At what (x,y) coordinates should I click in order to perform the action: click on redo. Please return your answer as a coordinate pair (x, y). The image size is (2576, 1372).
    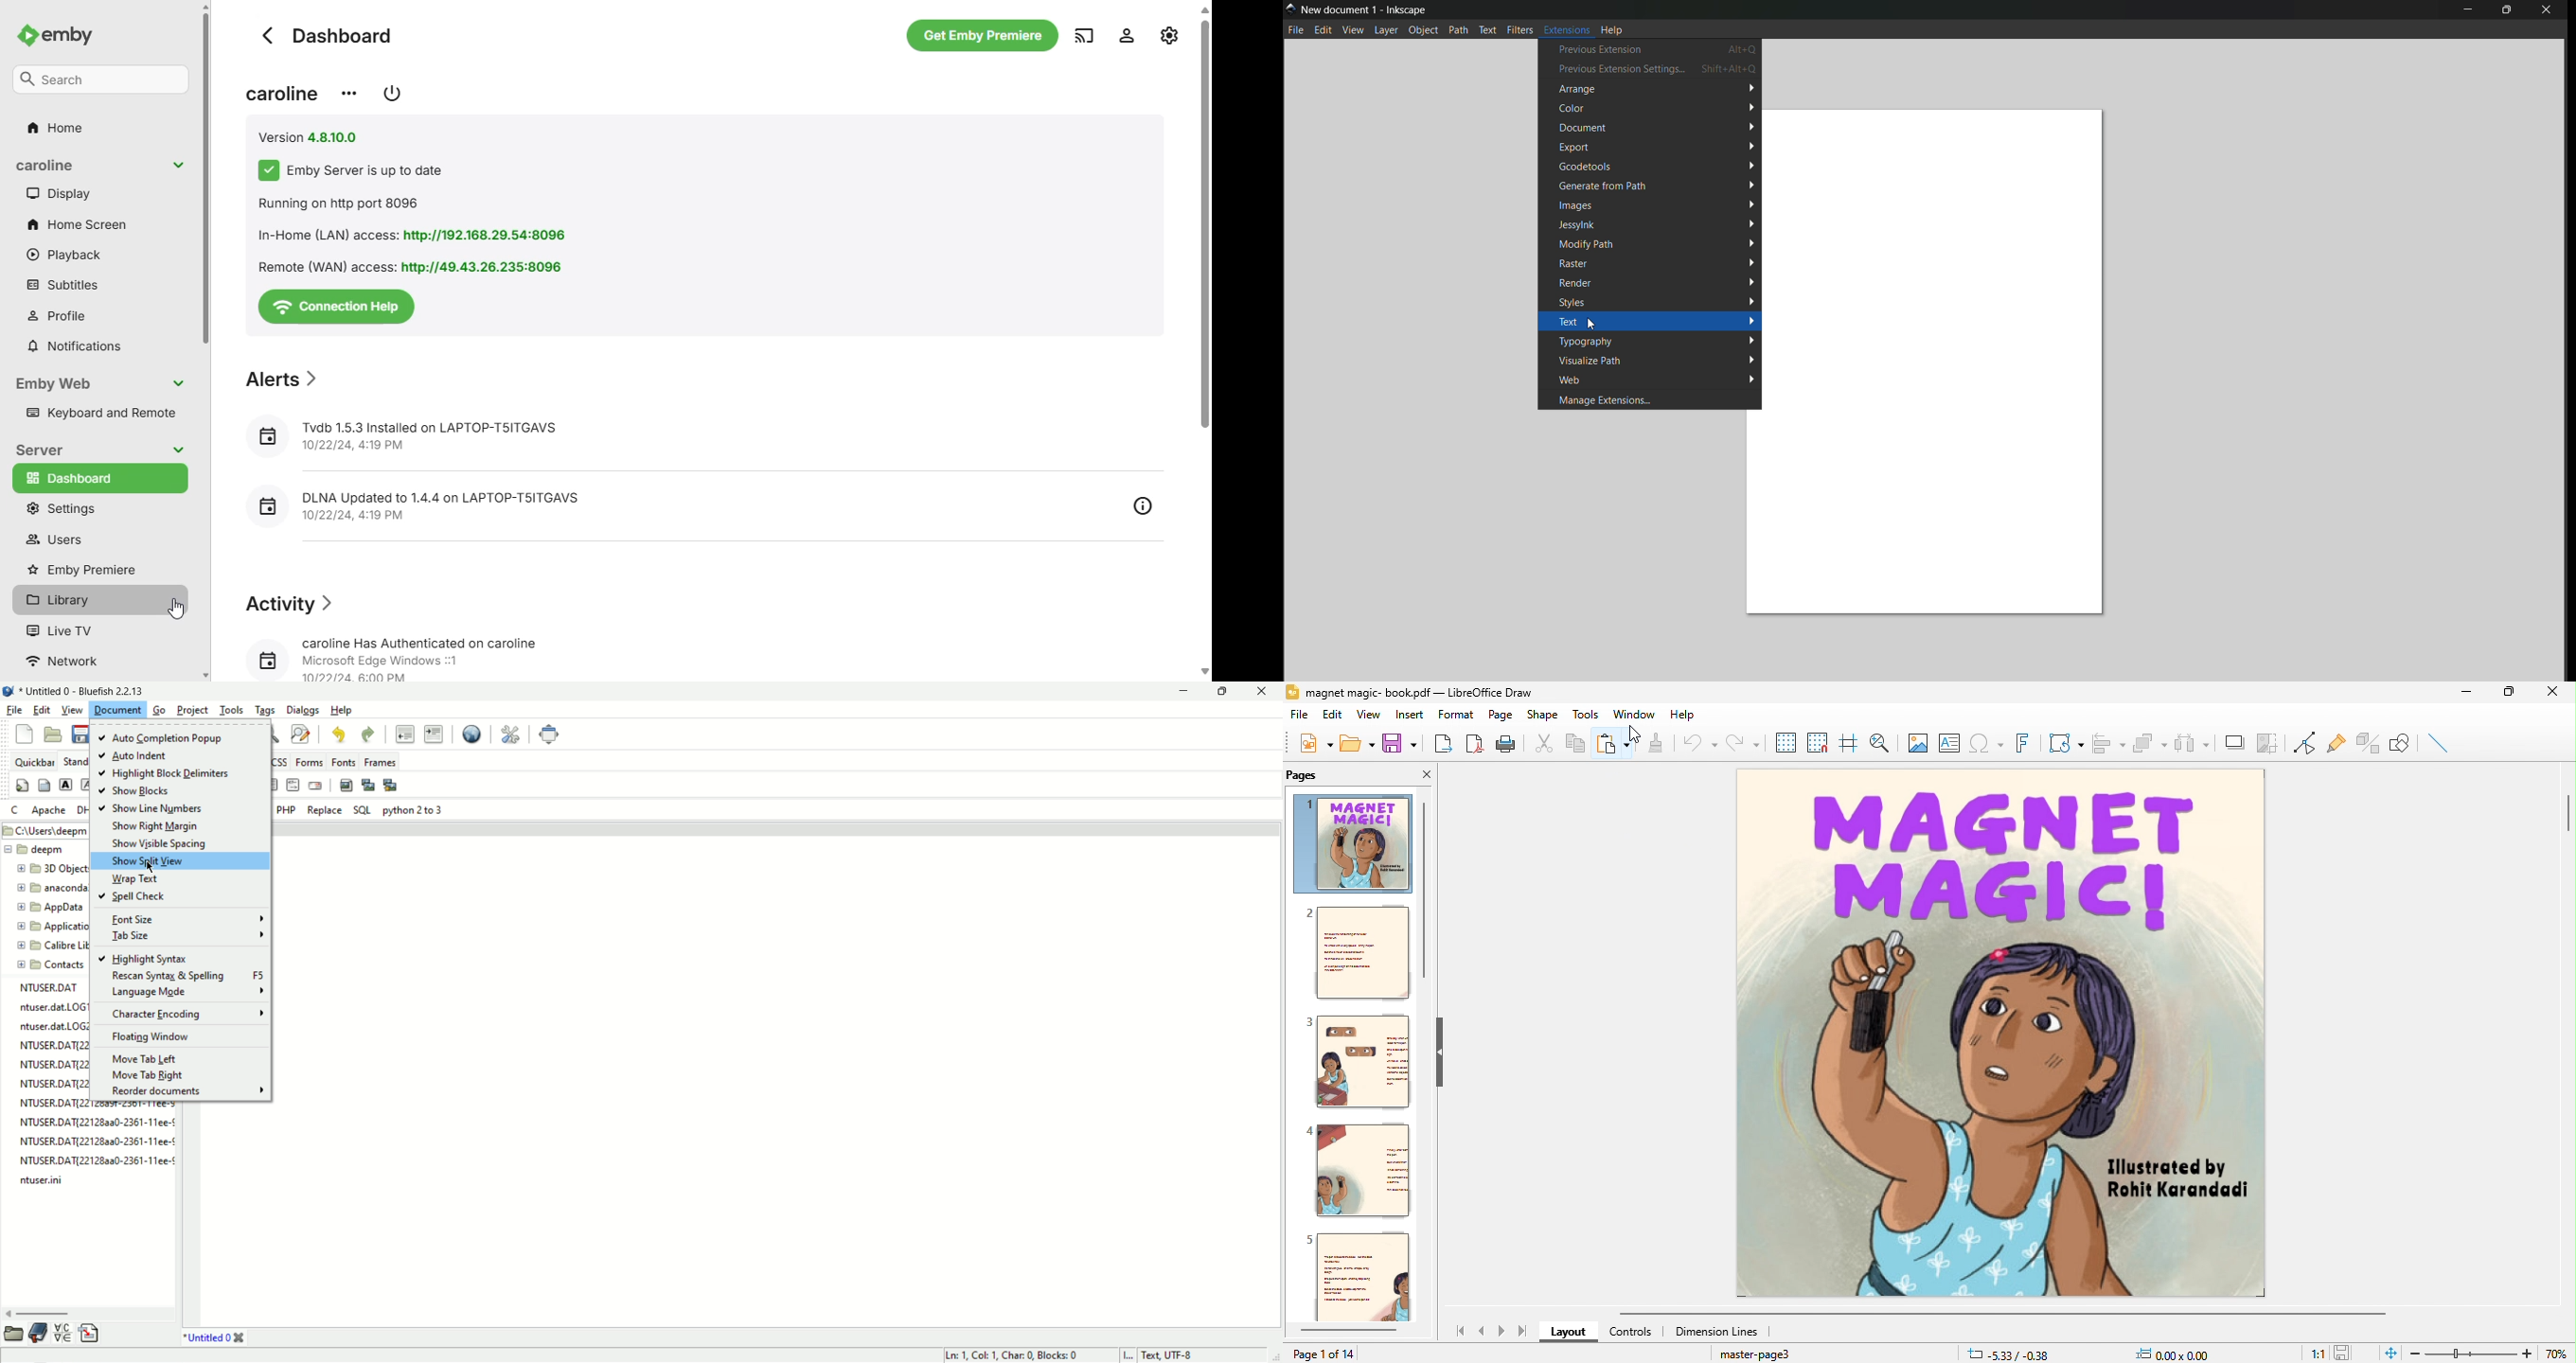
    Looking at the image, I should click on (1741, 742).